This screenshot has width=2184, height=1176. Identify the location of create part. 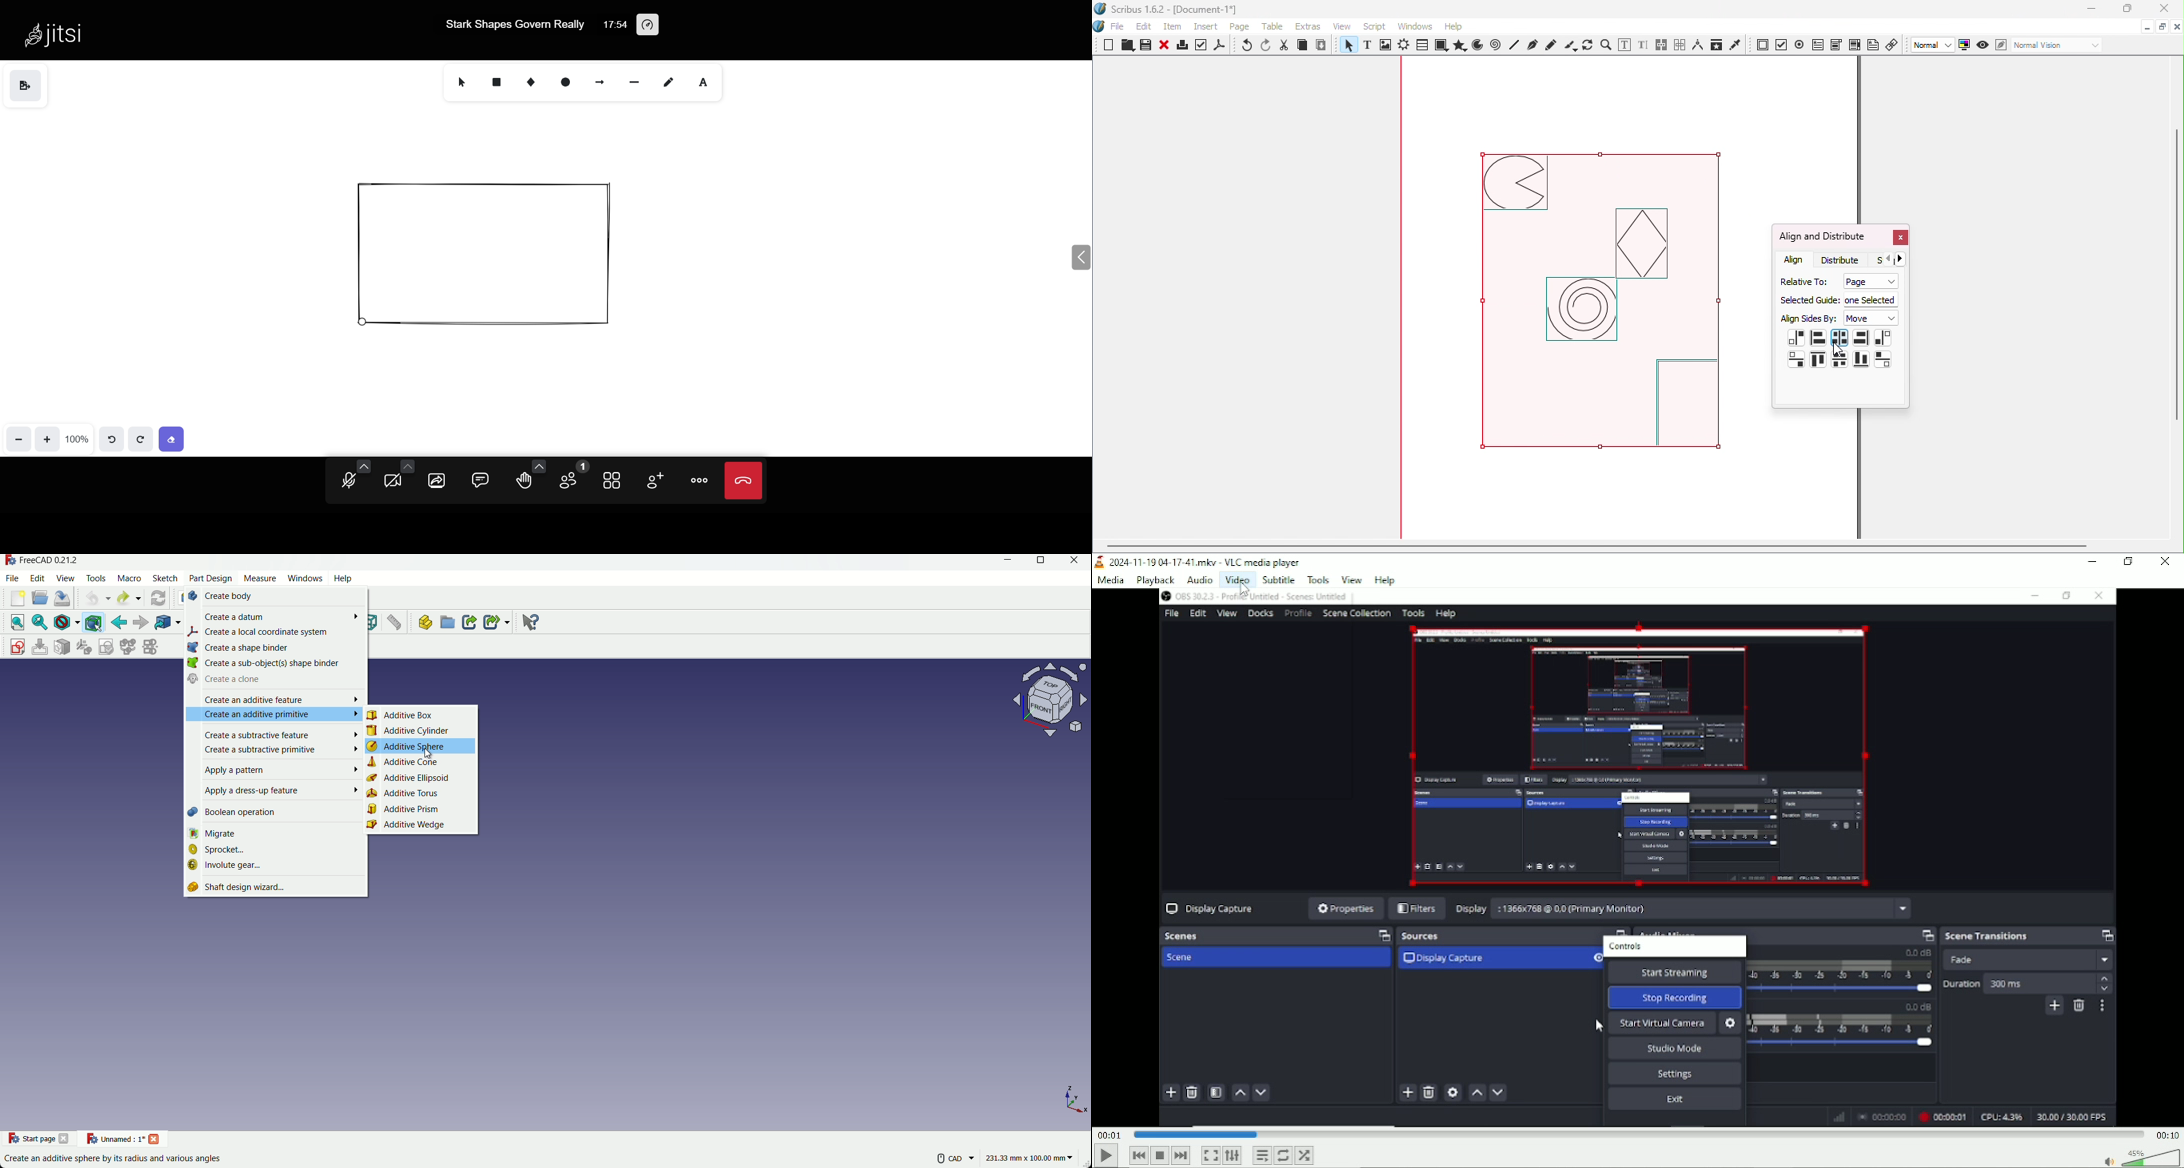
(424, 622).